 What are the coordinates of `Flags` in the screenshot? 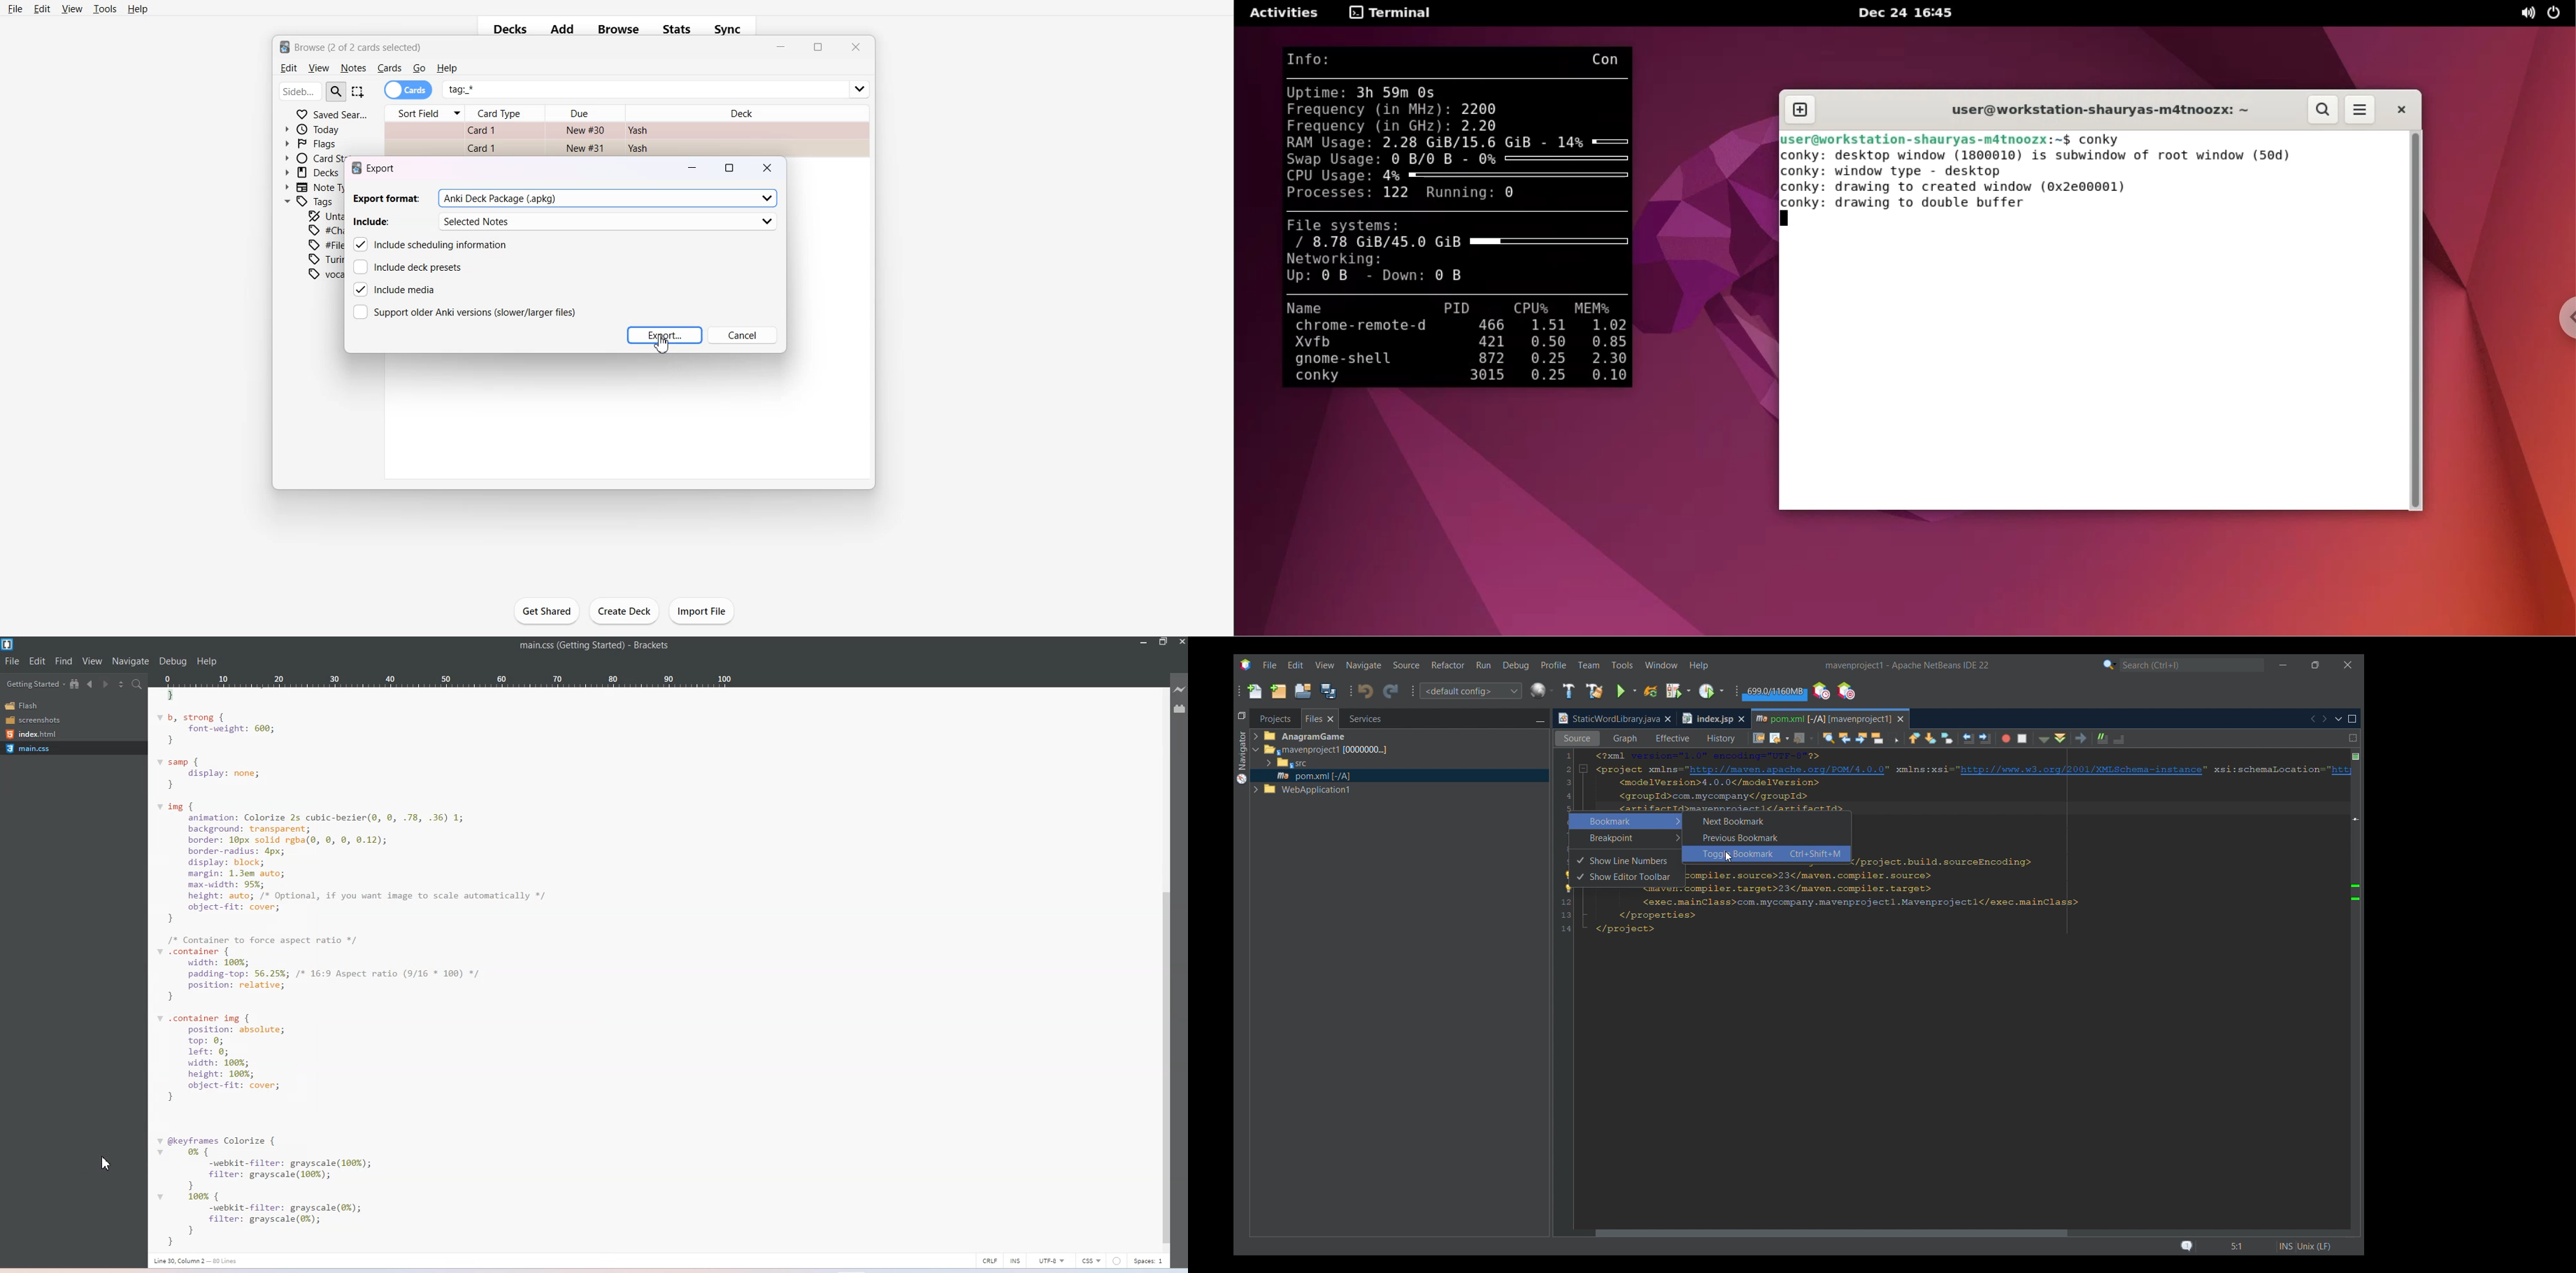 It's located at (311, 143).